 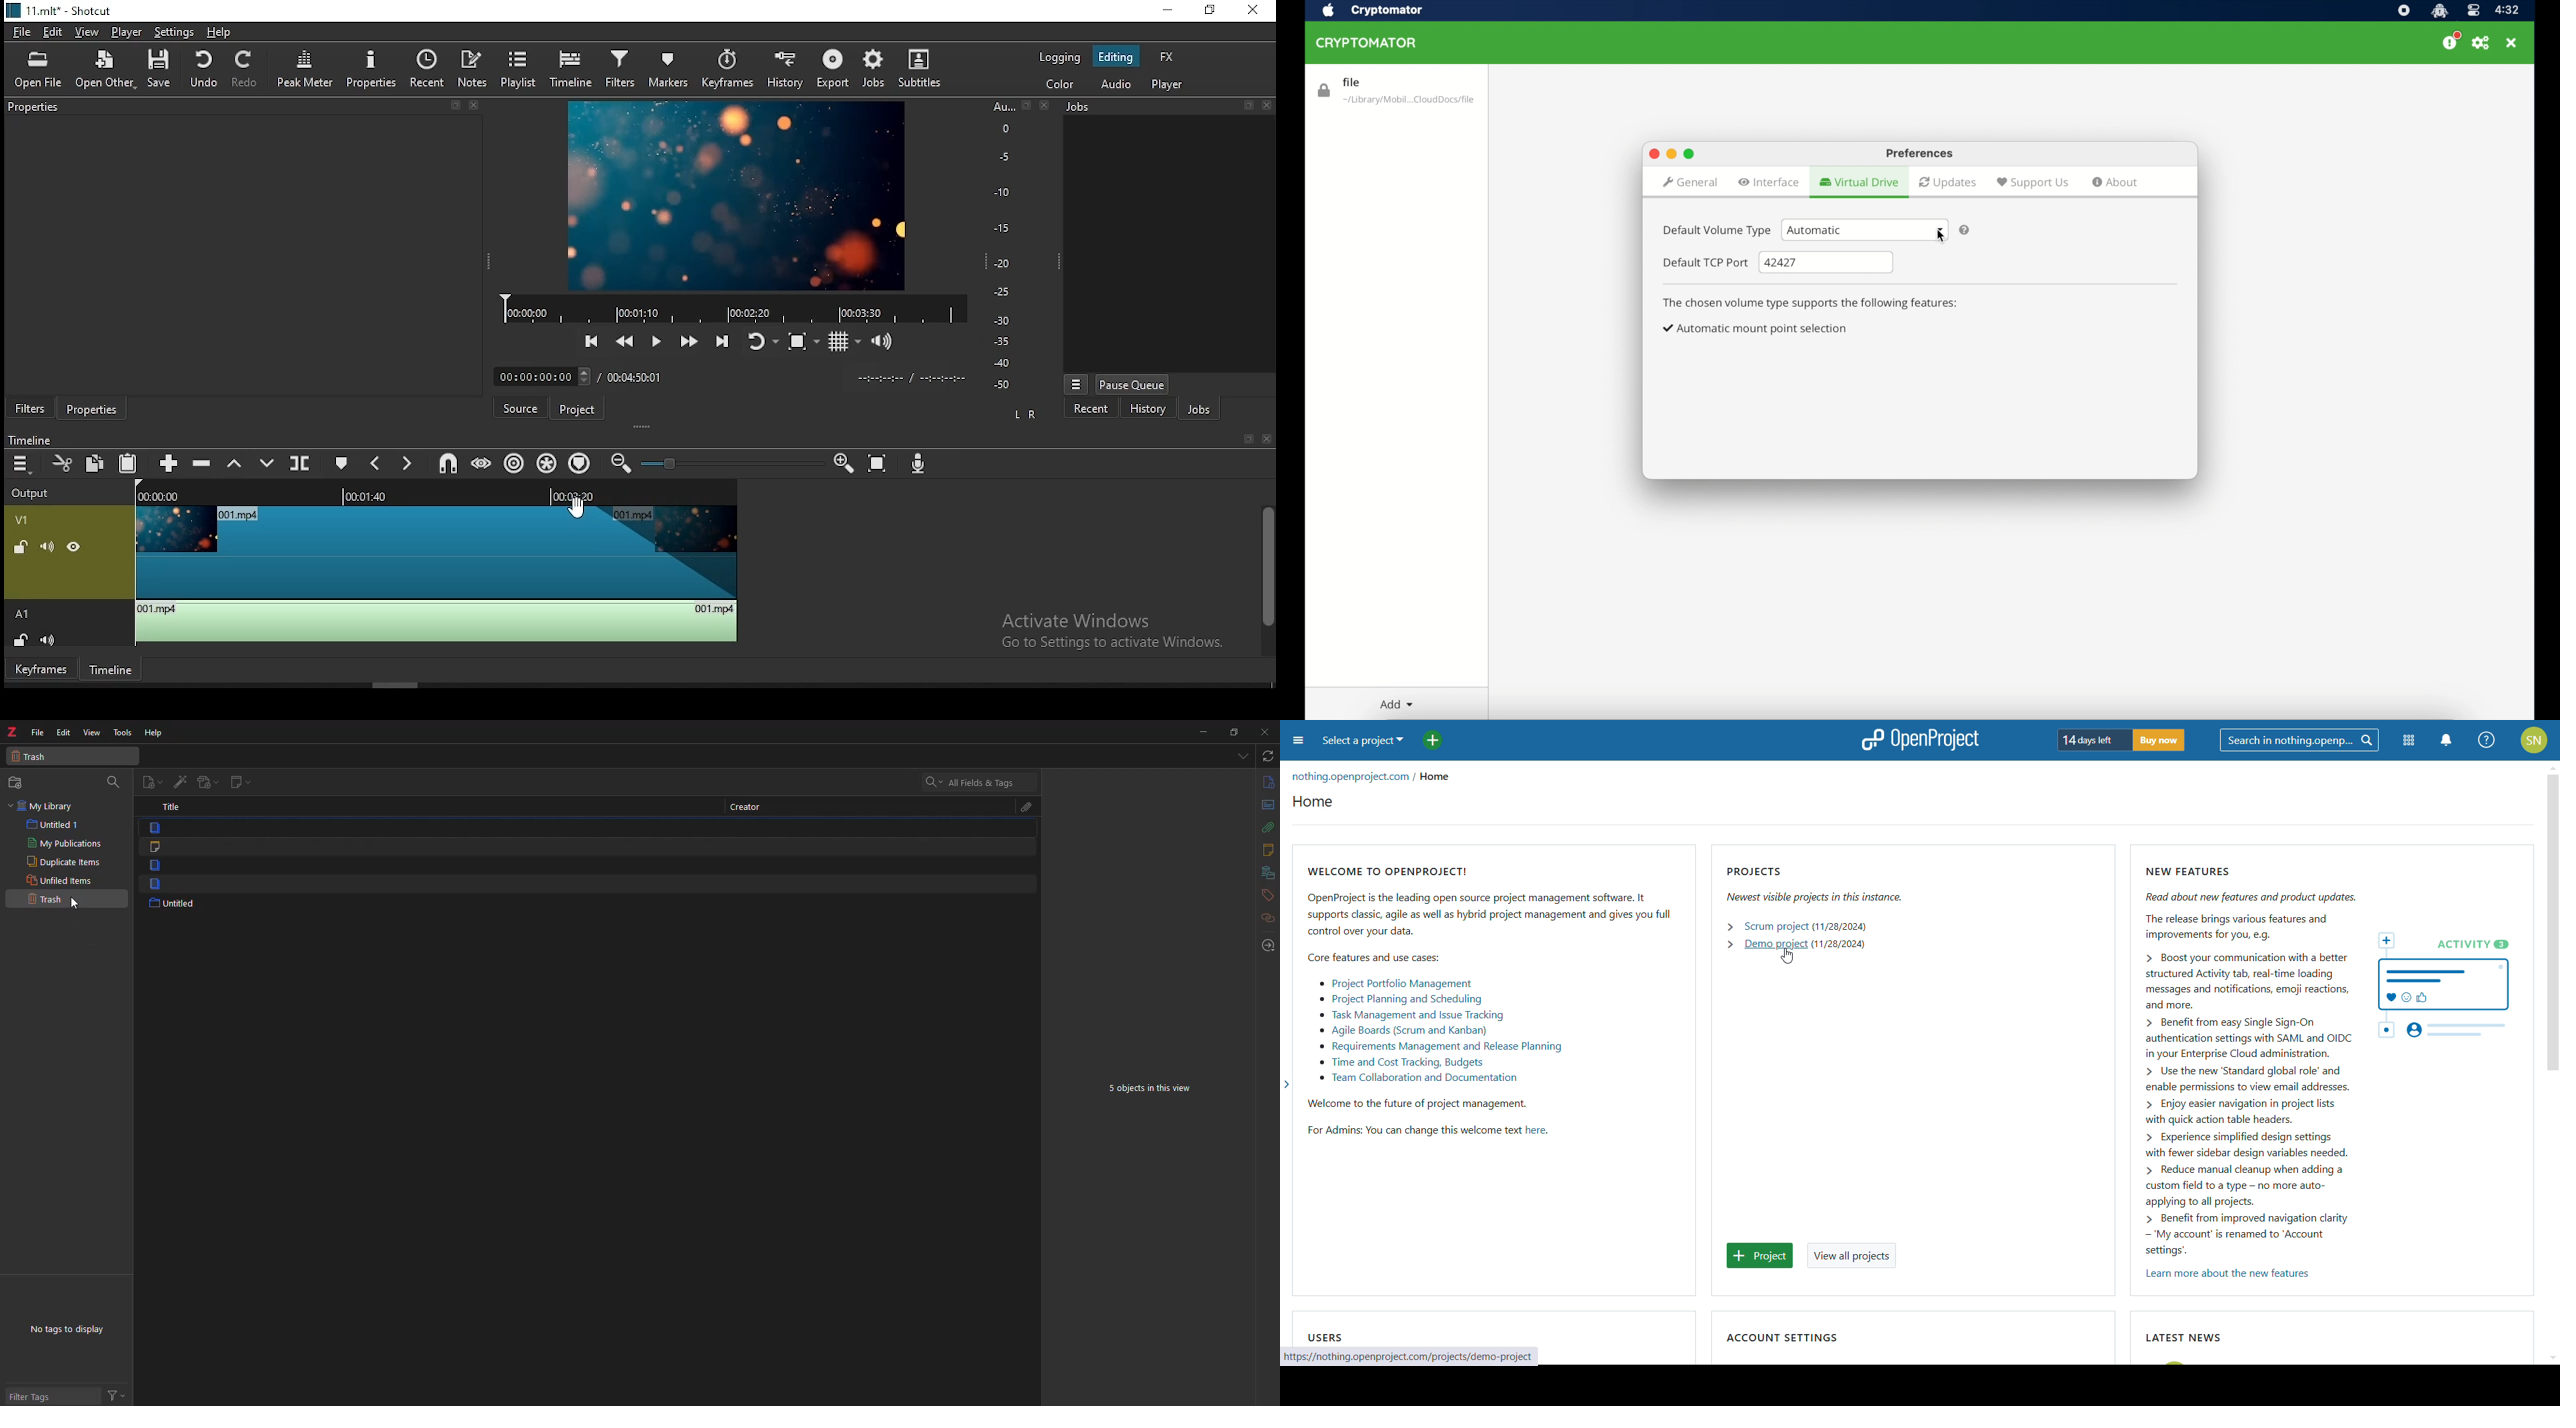 I want to click on start date of scrum project, so click(x=1841, y=927).